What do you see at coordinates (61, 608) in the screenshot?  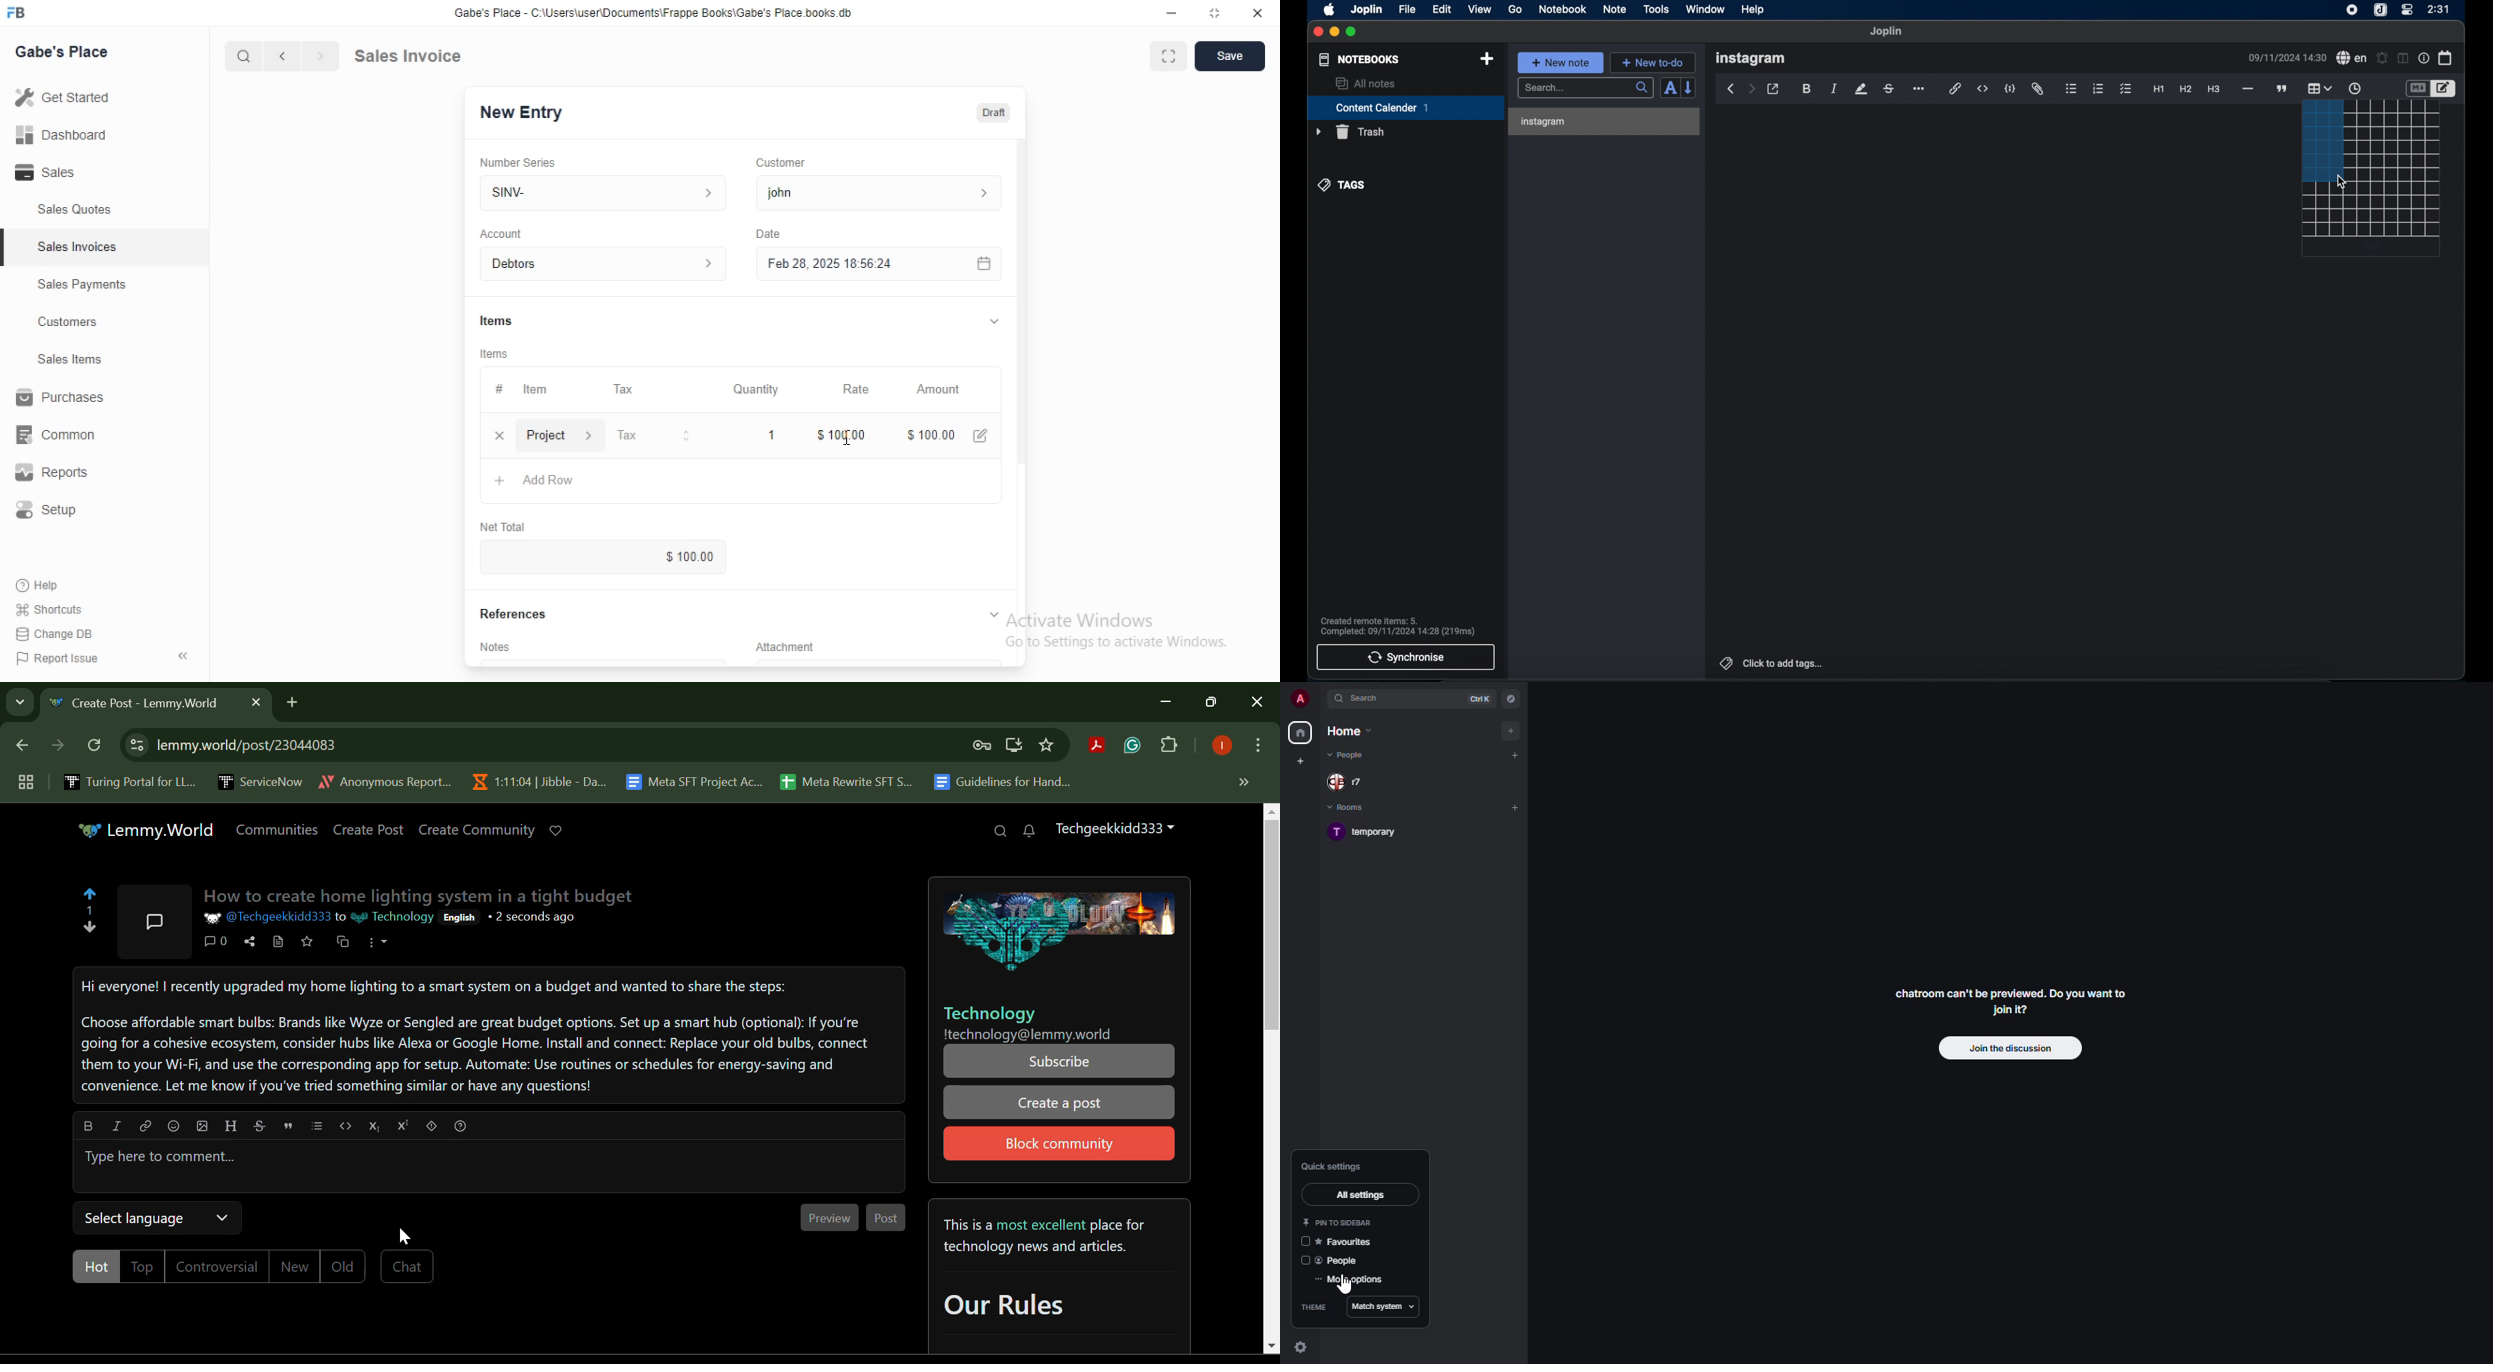 I see `Shortcuts` at bounding box center [61, 608].